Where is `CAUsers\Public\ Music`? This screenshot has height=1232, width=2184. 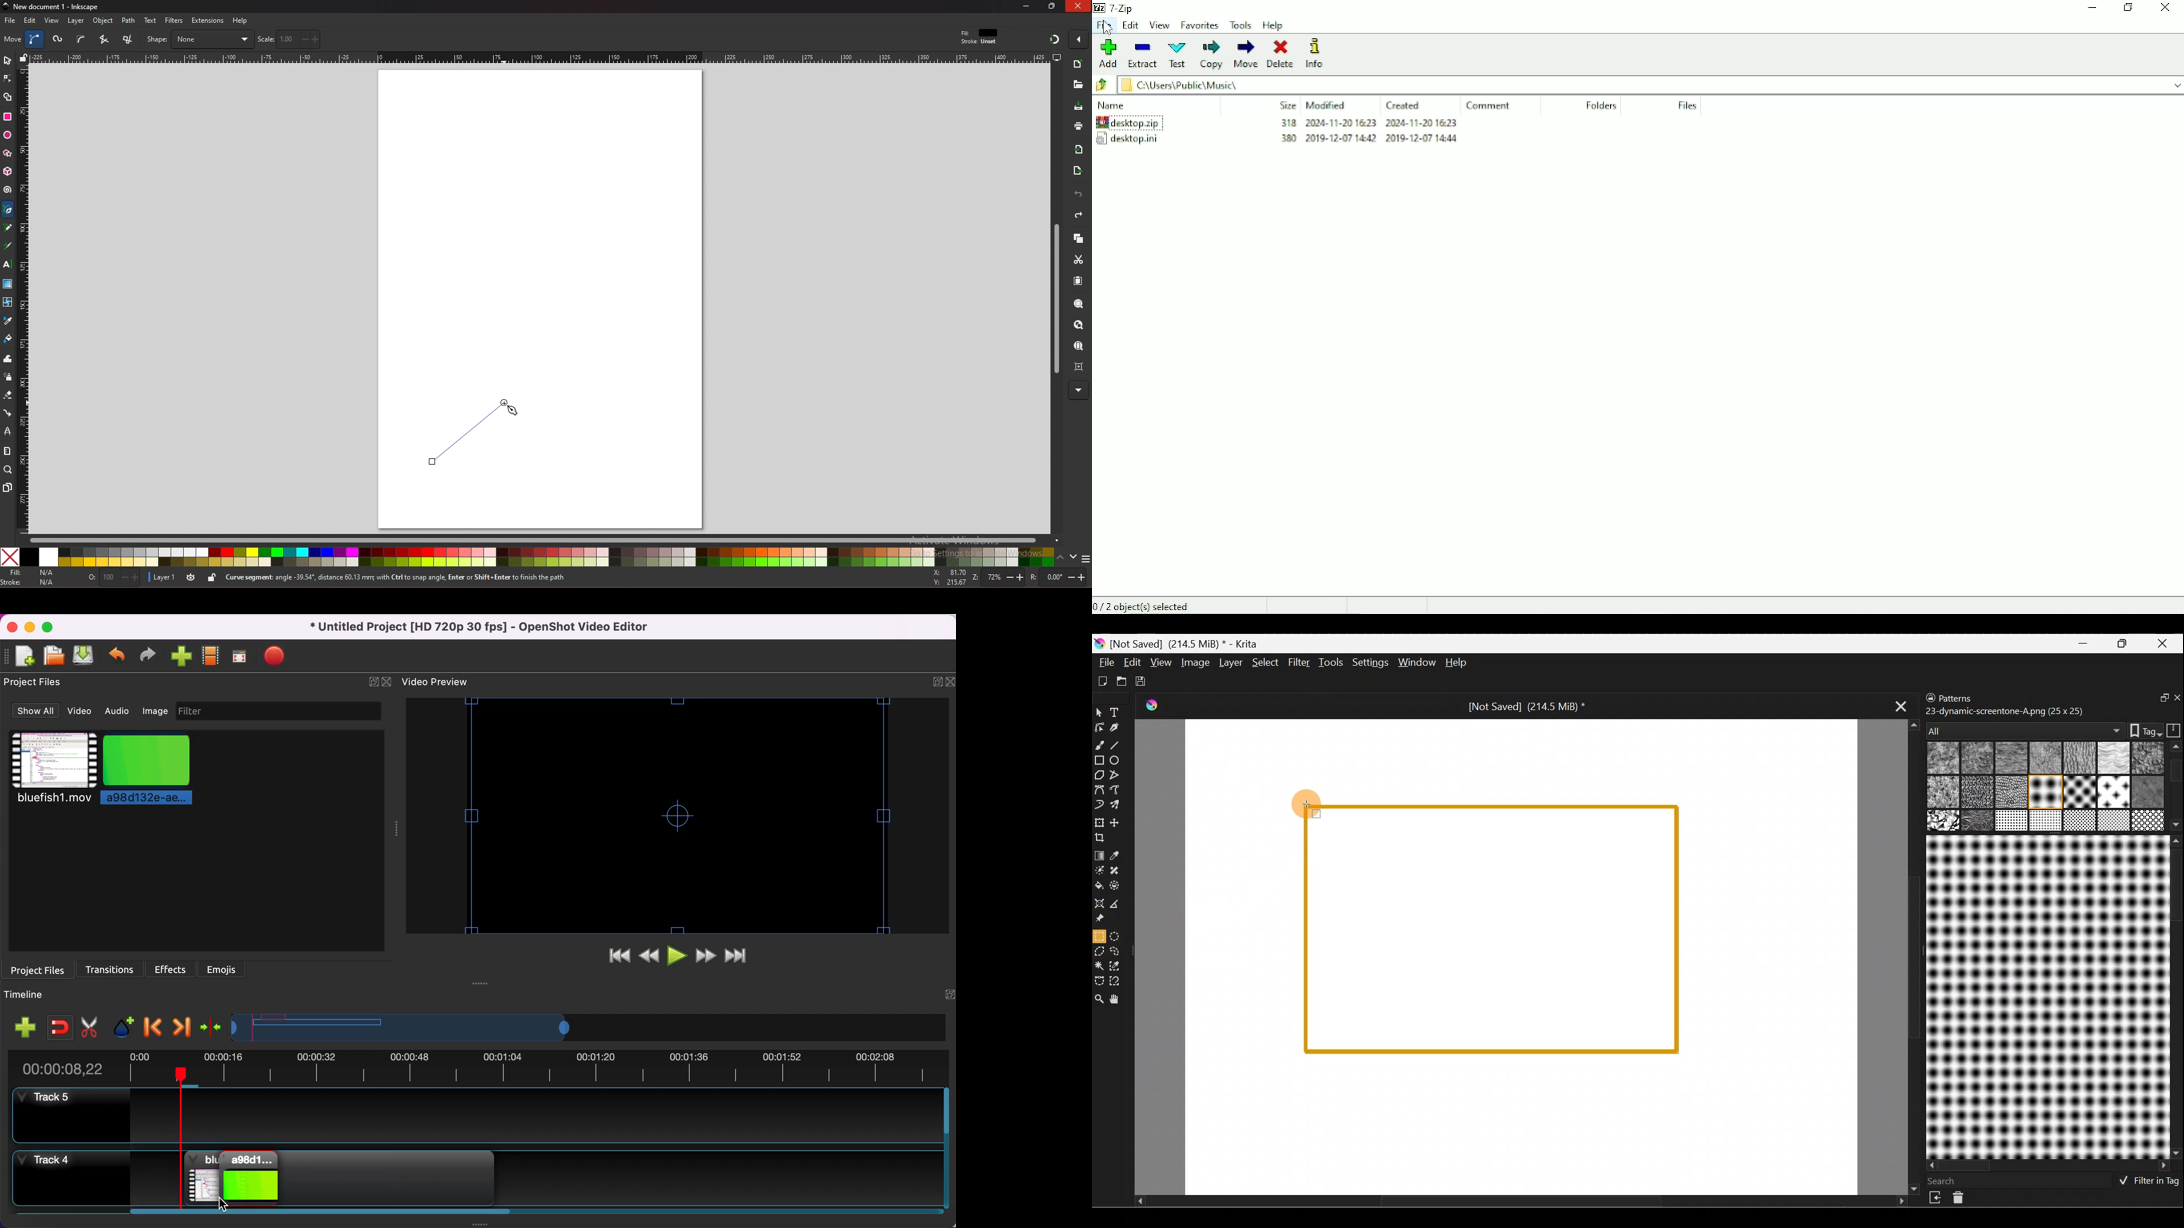 CAUsers\Public\ Music is located at coordinates (1213, 85).